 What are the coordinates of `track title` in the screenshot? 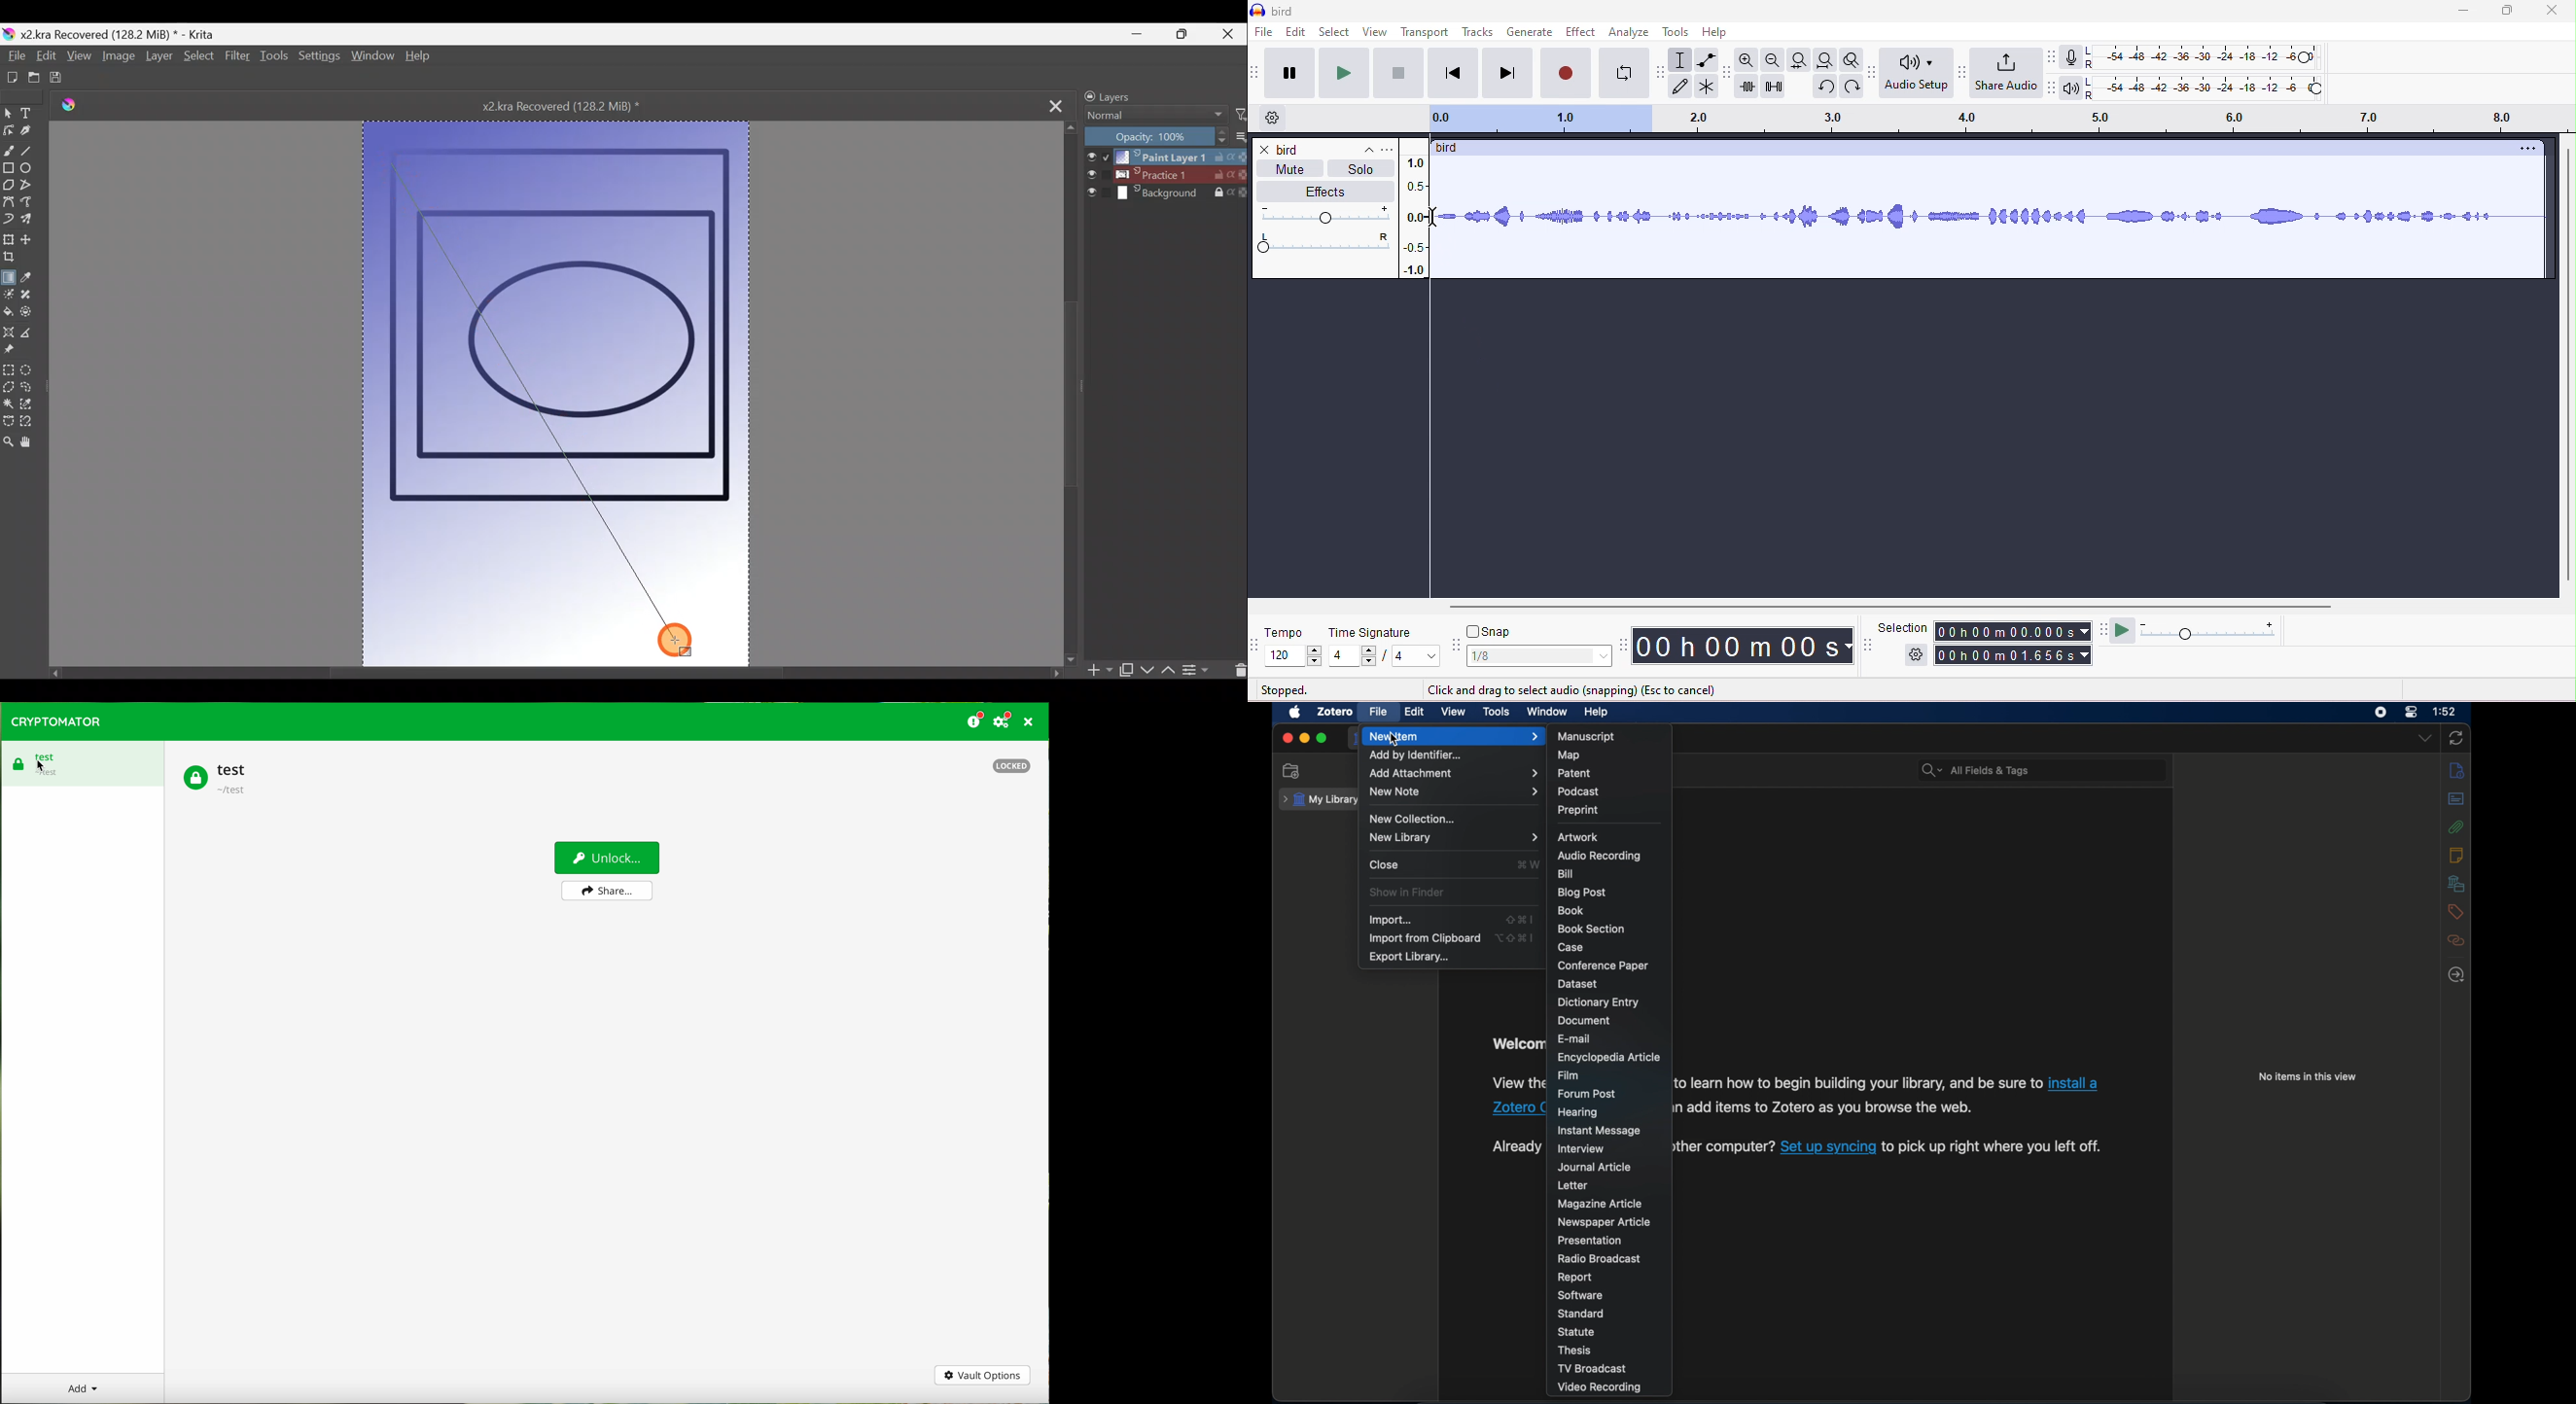 It's located at (1449, 151).